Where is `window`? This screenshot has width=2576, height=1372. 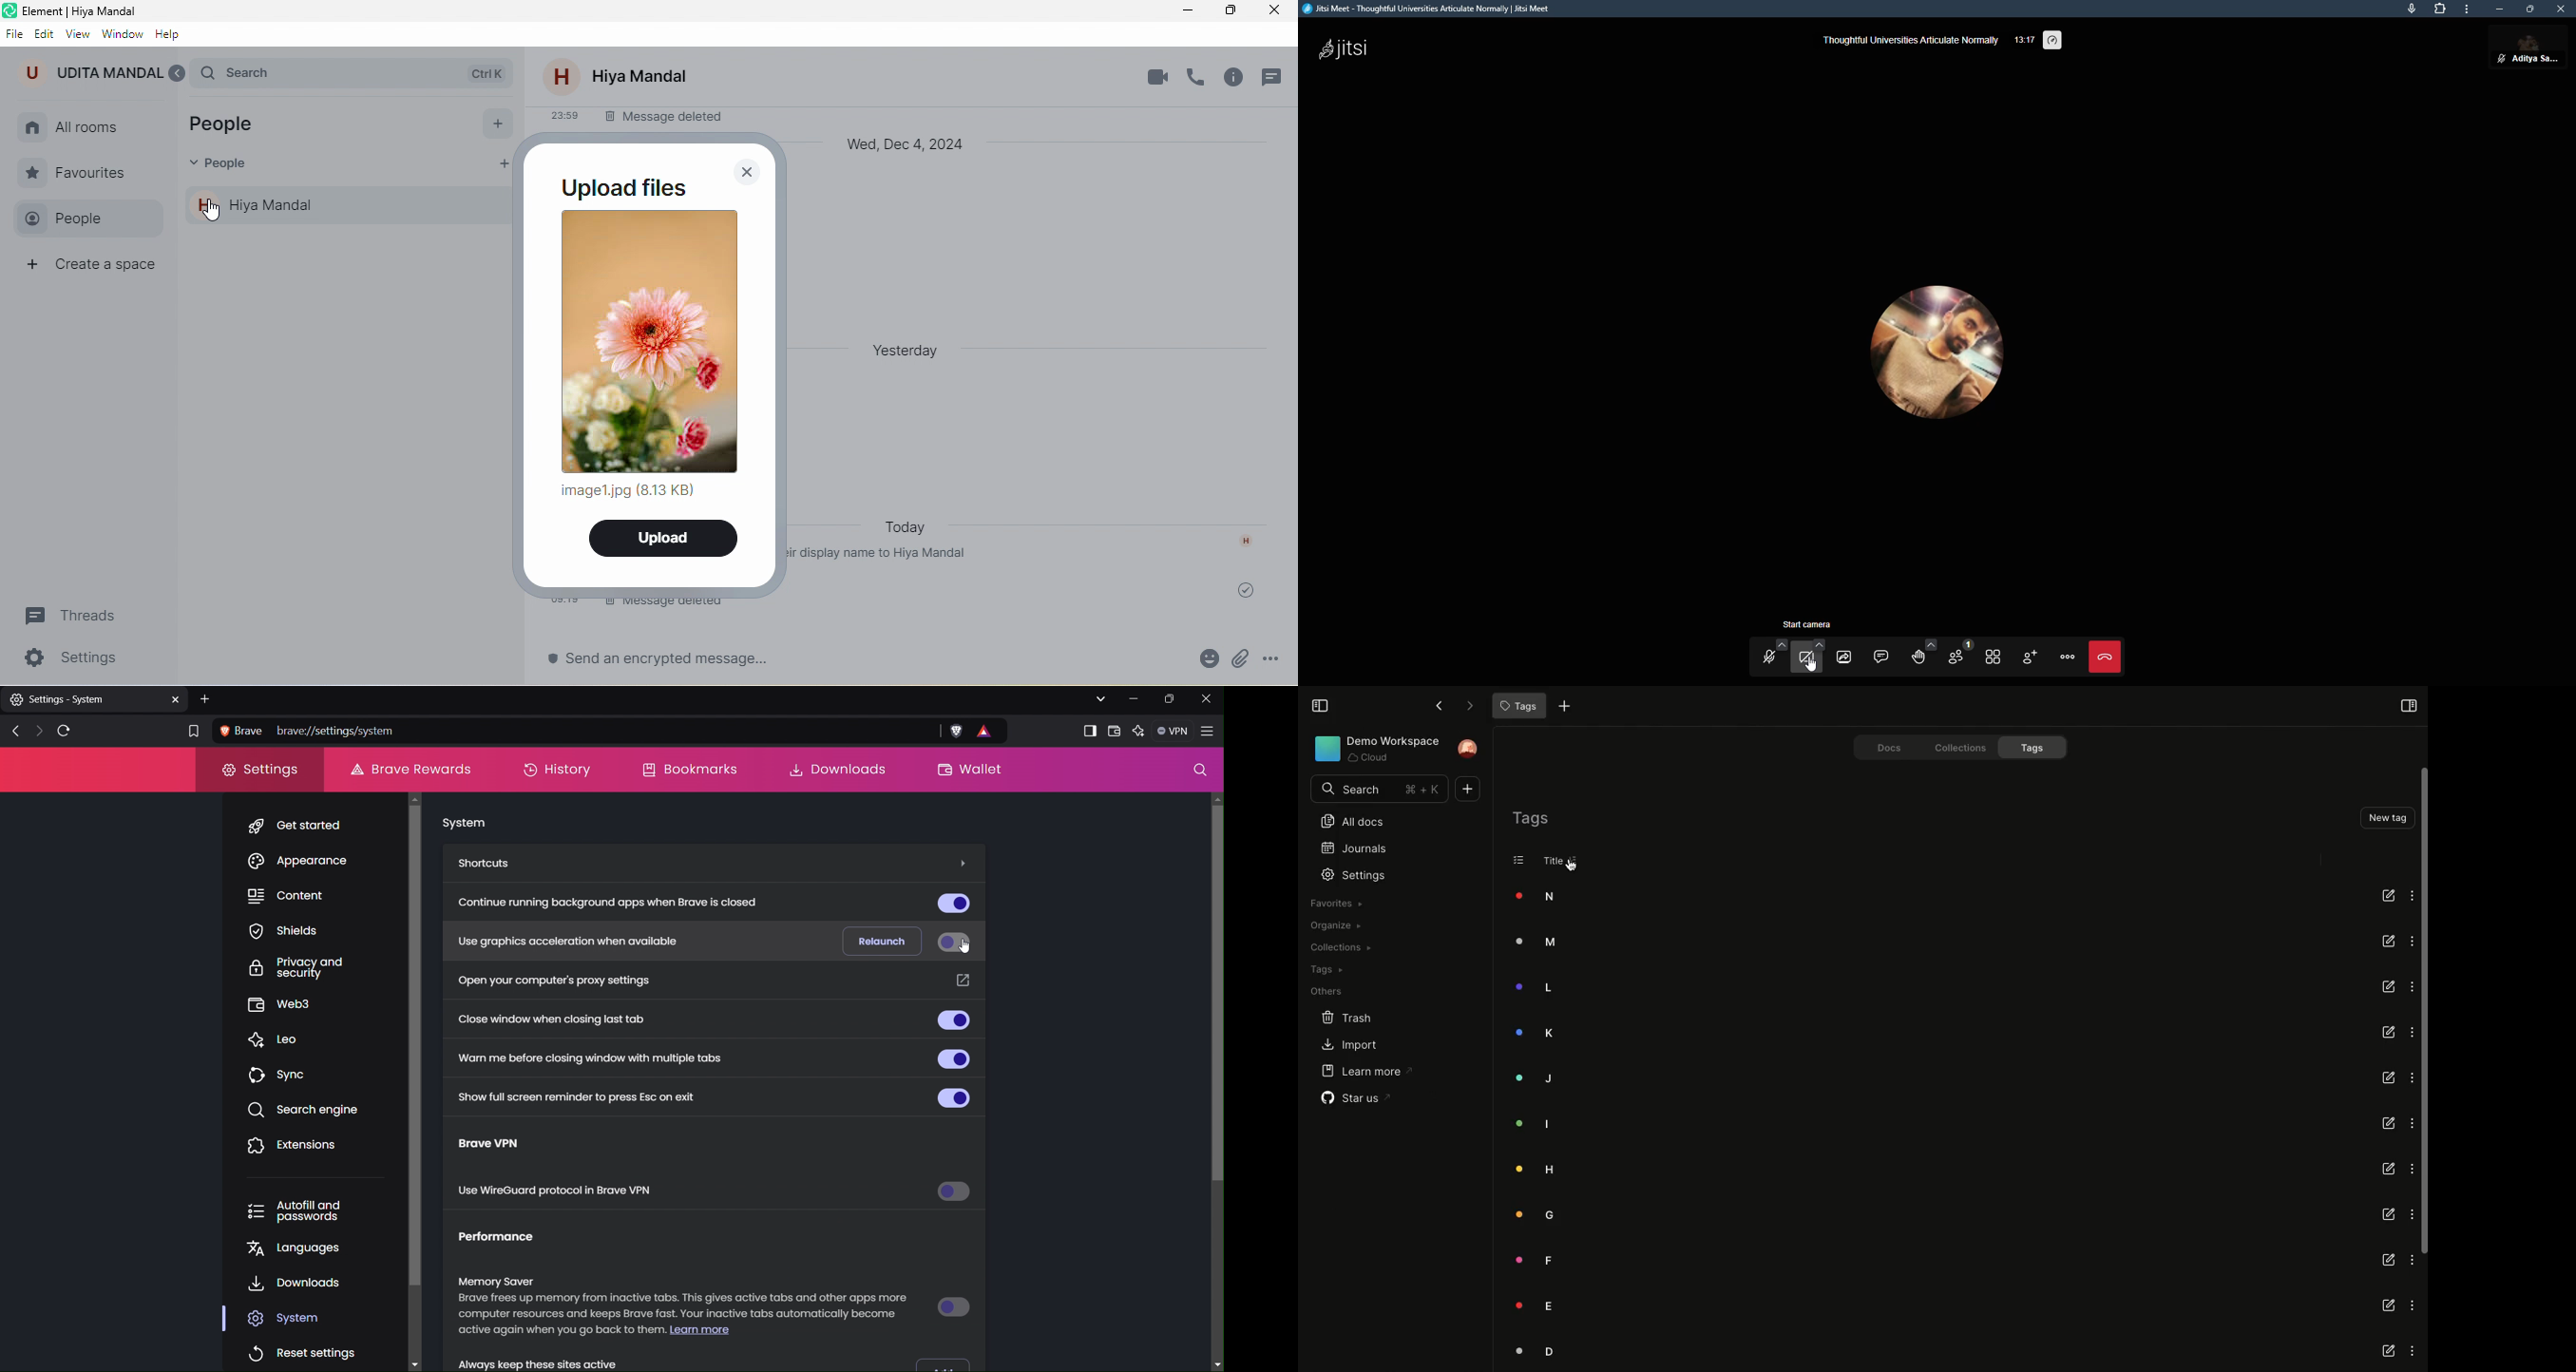 window is located at coordinates (123, 32).